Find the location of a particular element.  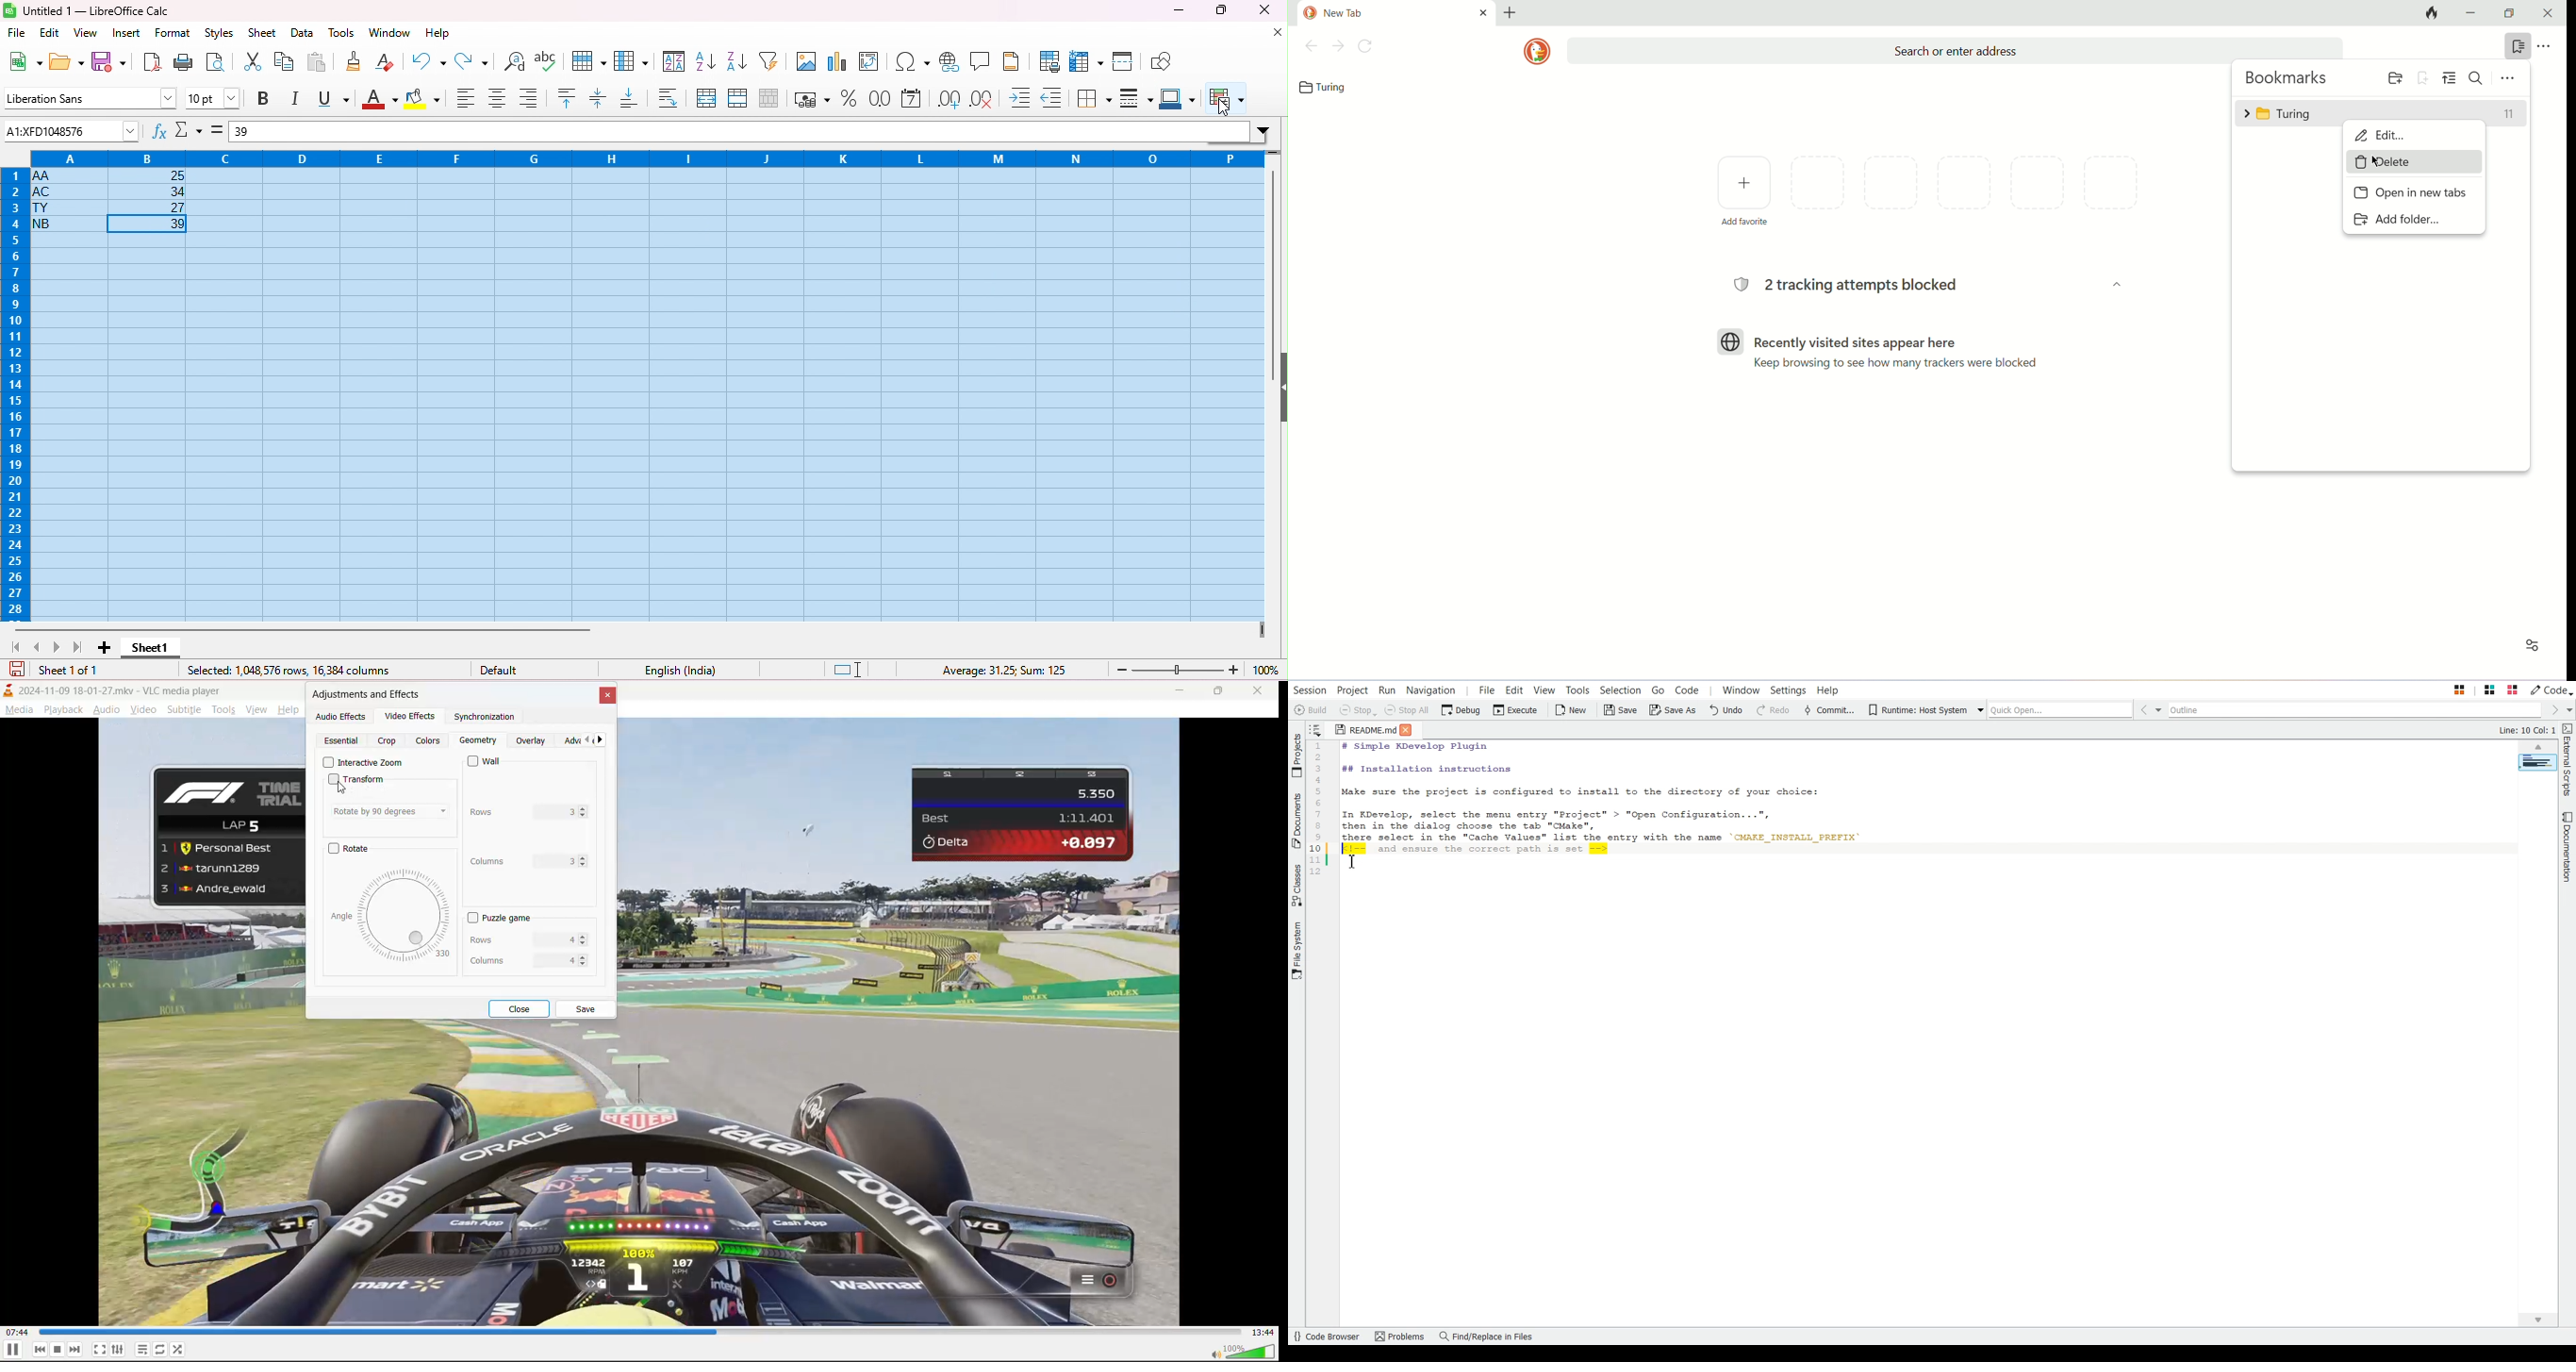

logo is located at coordinates (1537, 51).